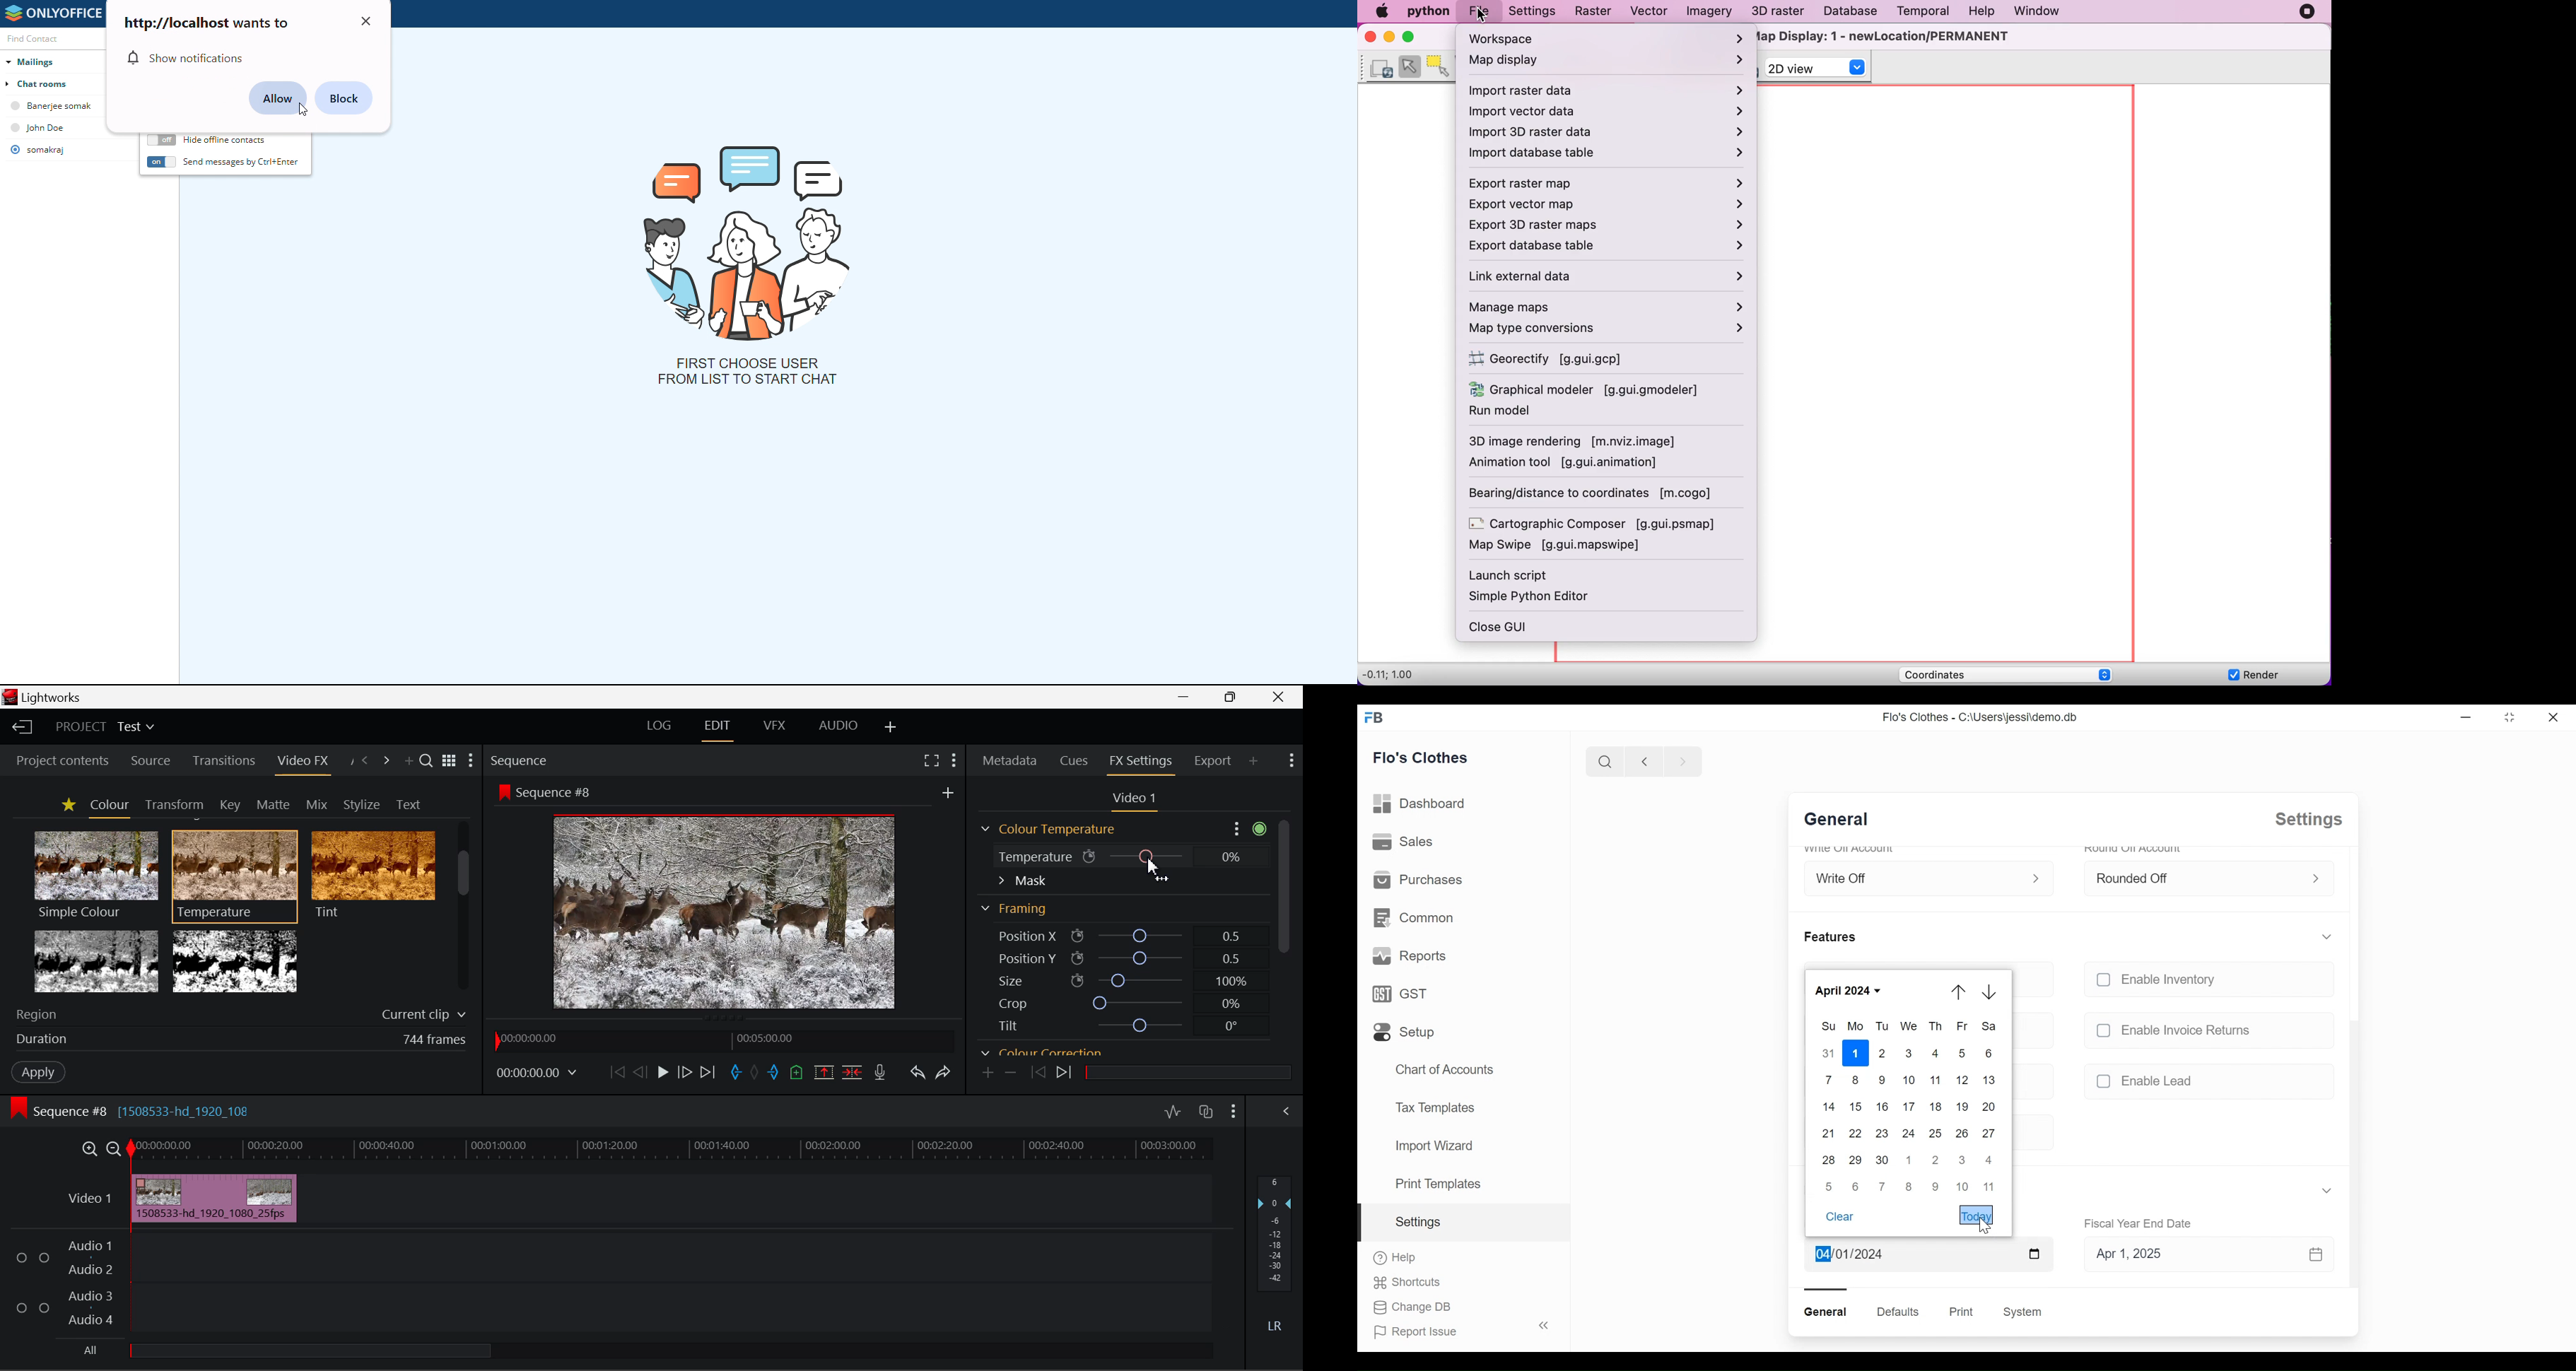  What do you see at coordinates (1856, 1160) in the screenshot?
I see `29` at bounding box center [1856, 1160].